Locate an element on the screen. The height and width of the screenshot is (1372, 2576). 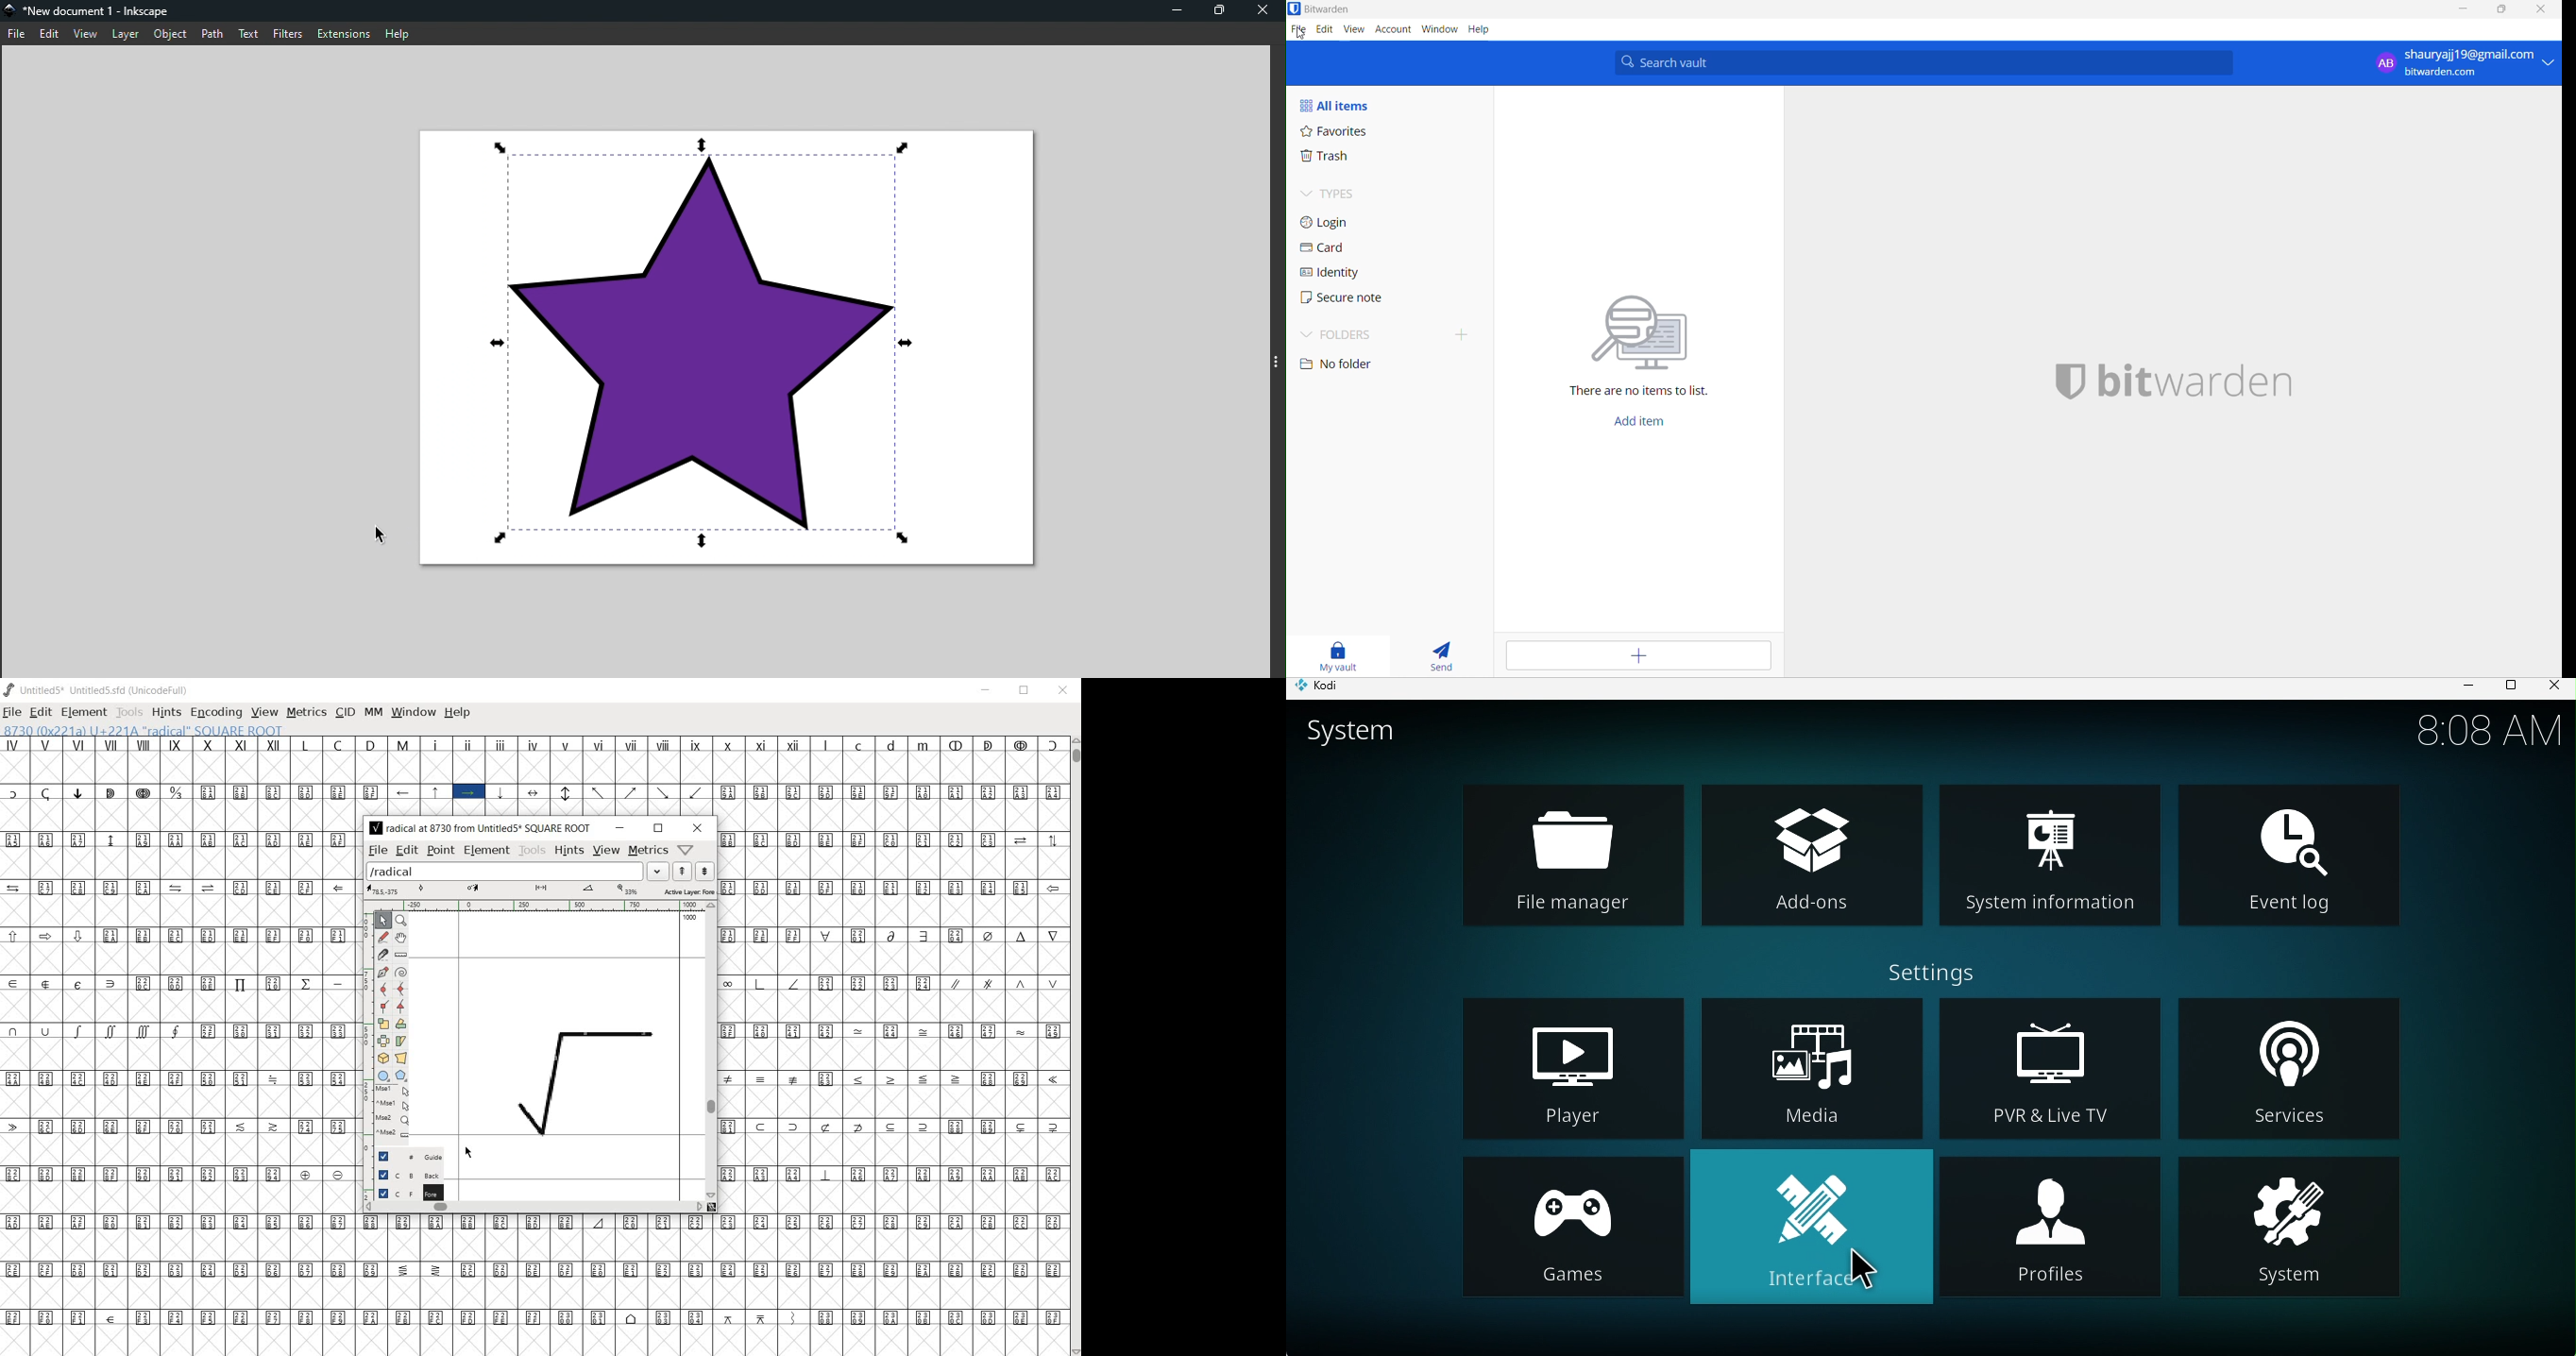
CID is located at coordinates (344, 712).